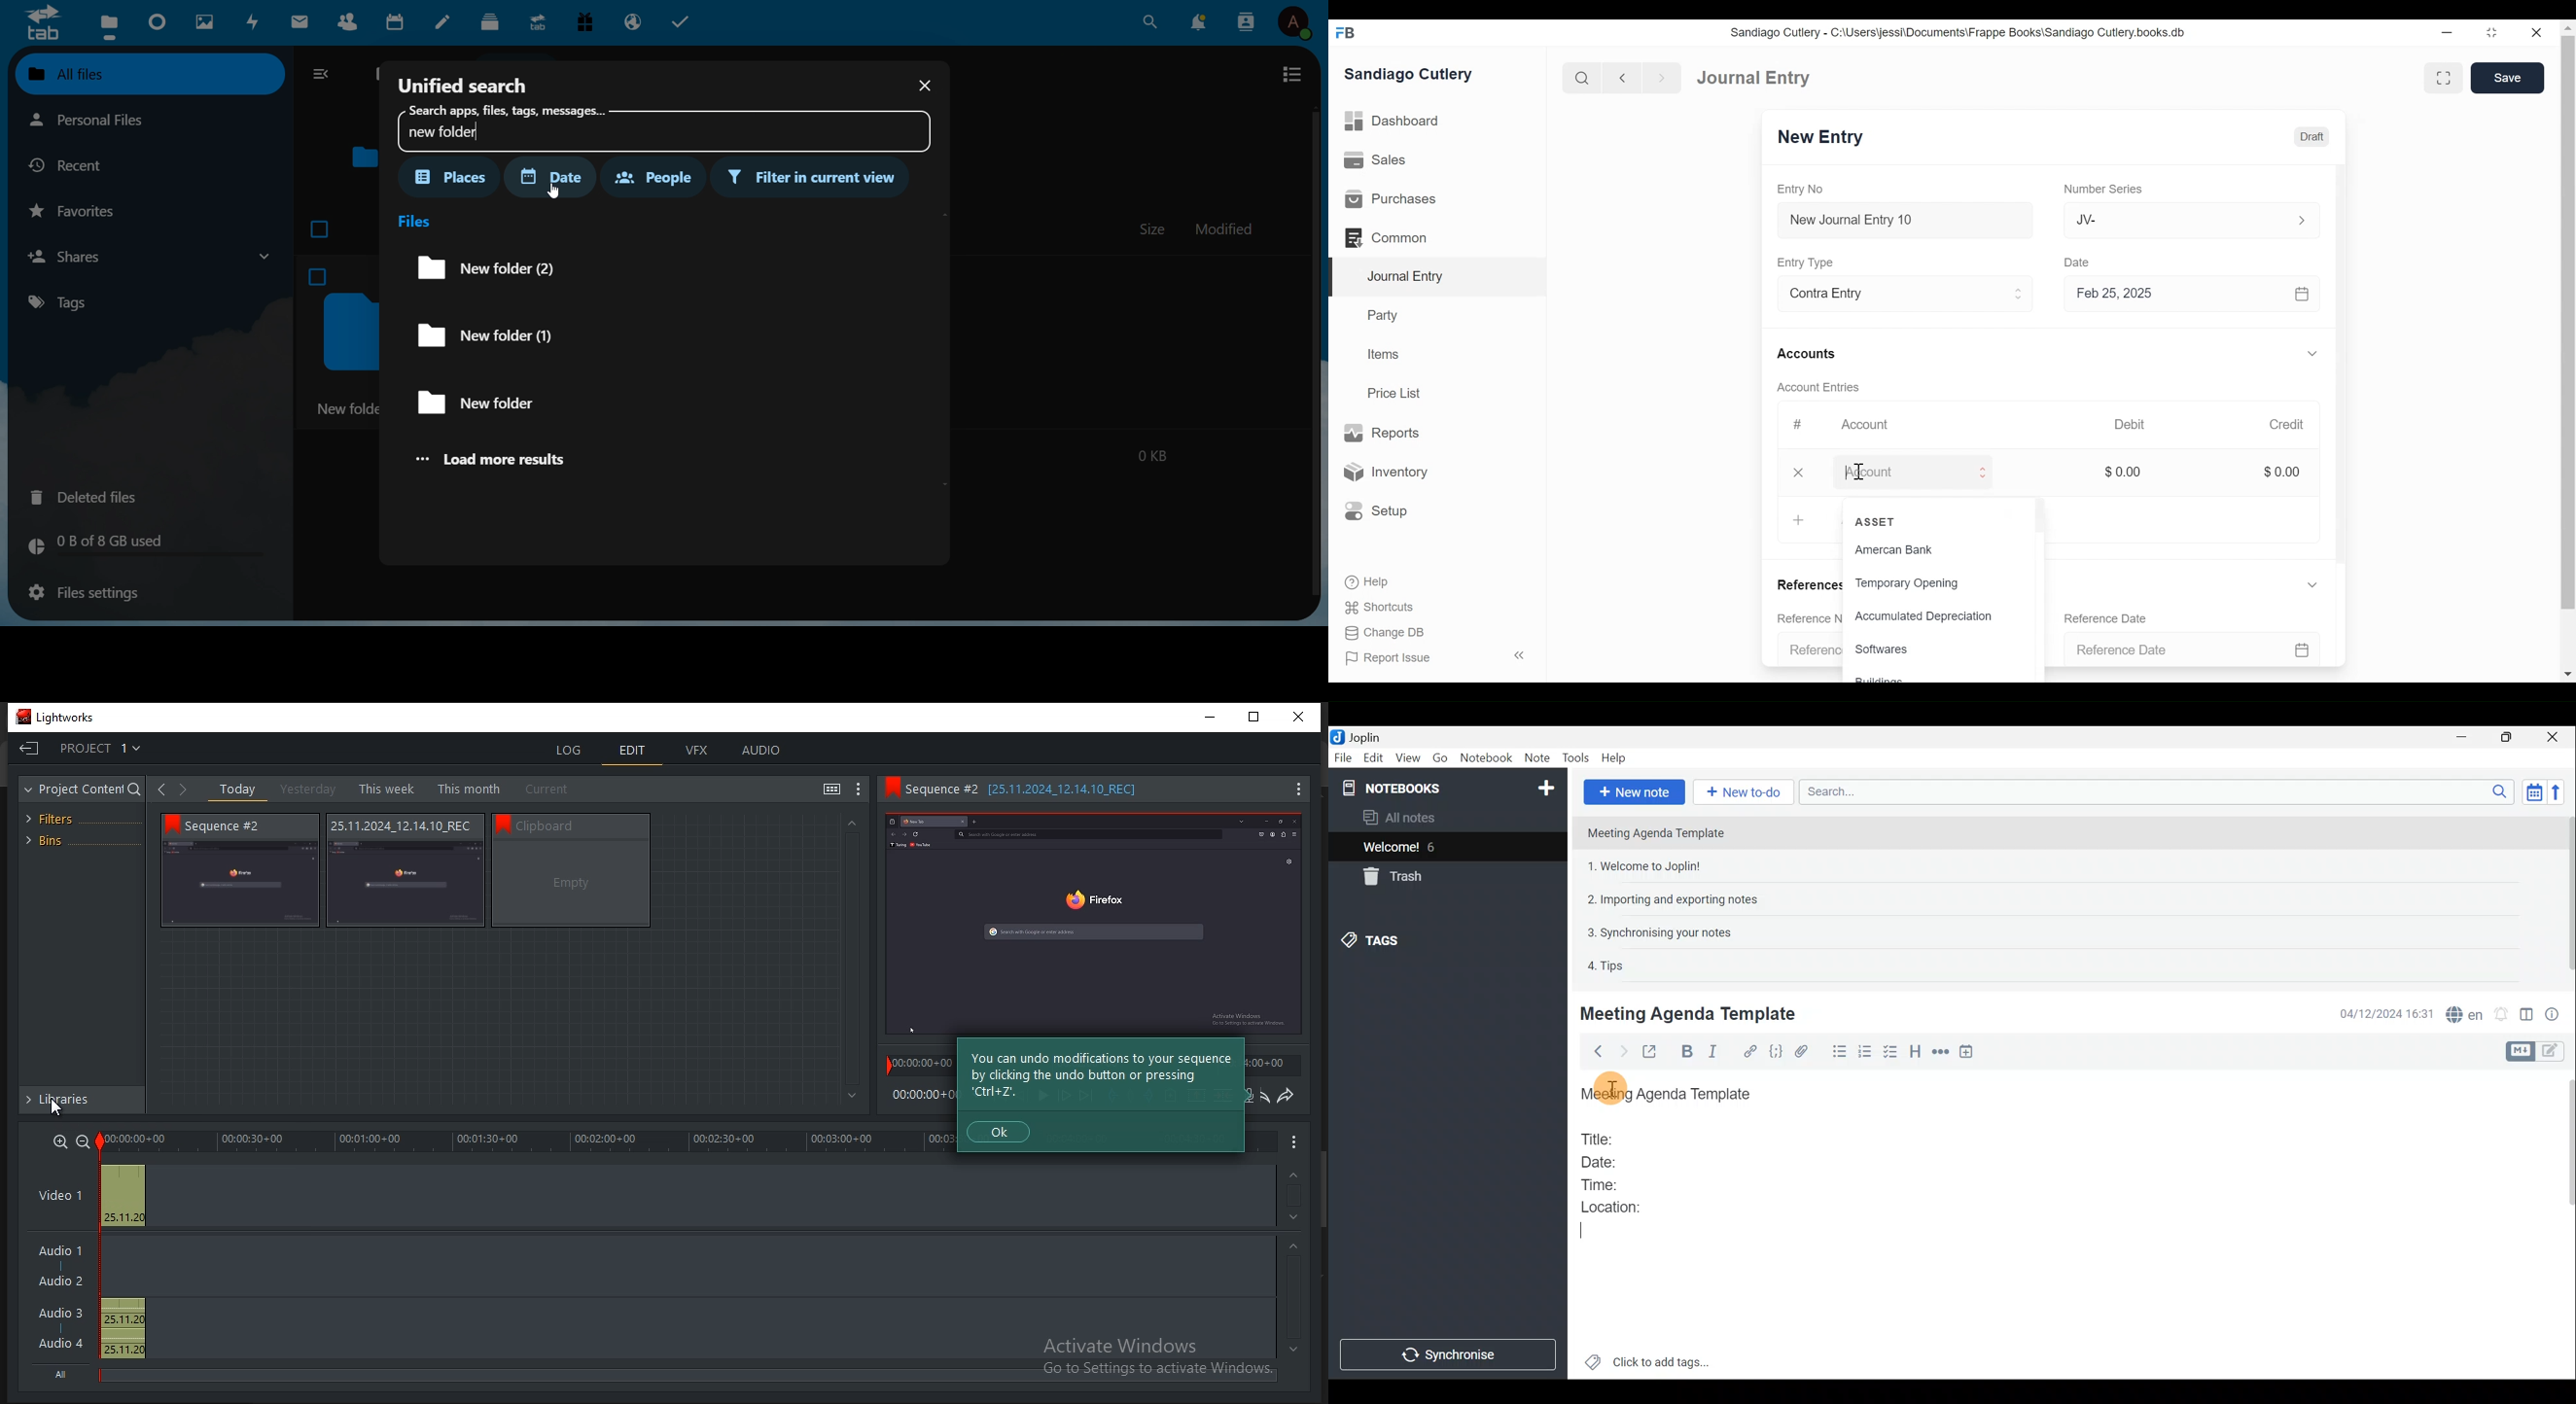  What do you see at coordinates (1813, 262) in the screenshot?
I see `Entry Type` at bounding box center [1813, 262].